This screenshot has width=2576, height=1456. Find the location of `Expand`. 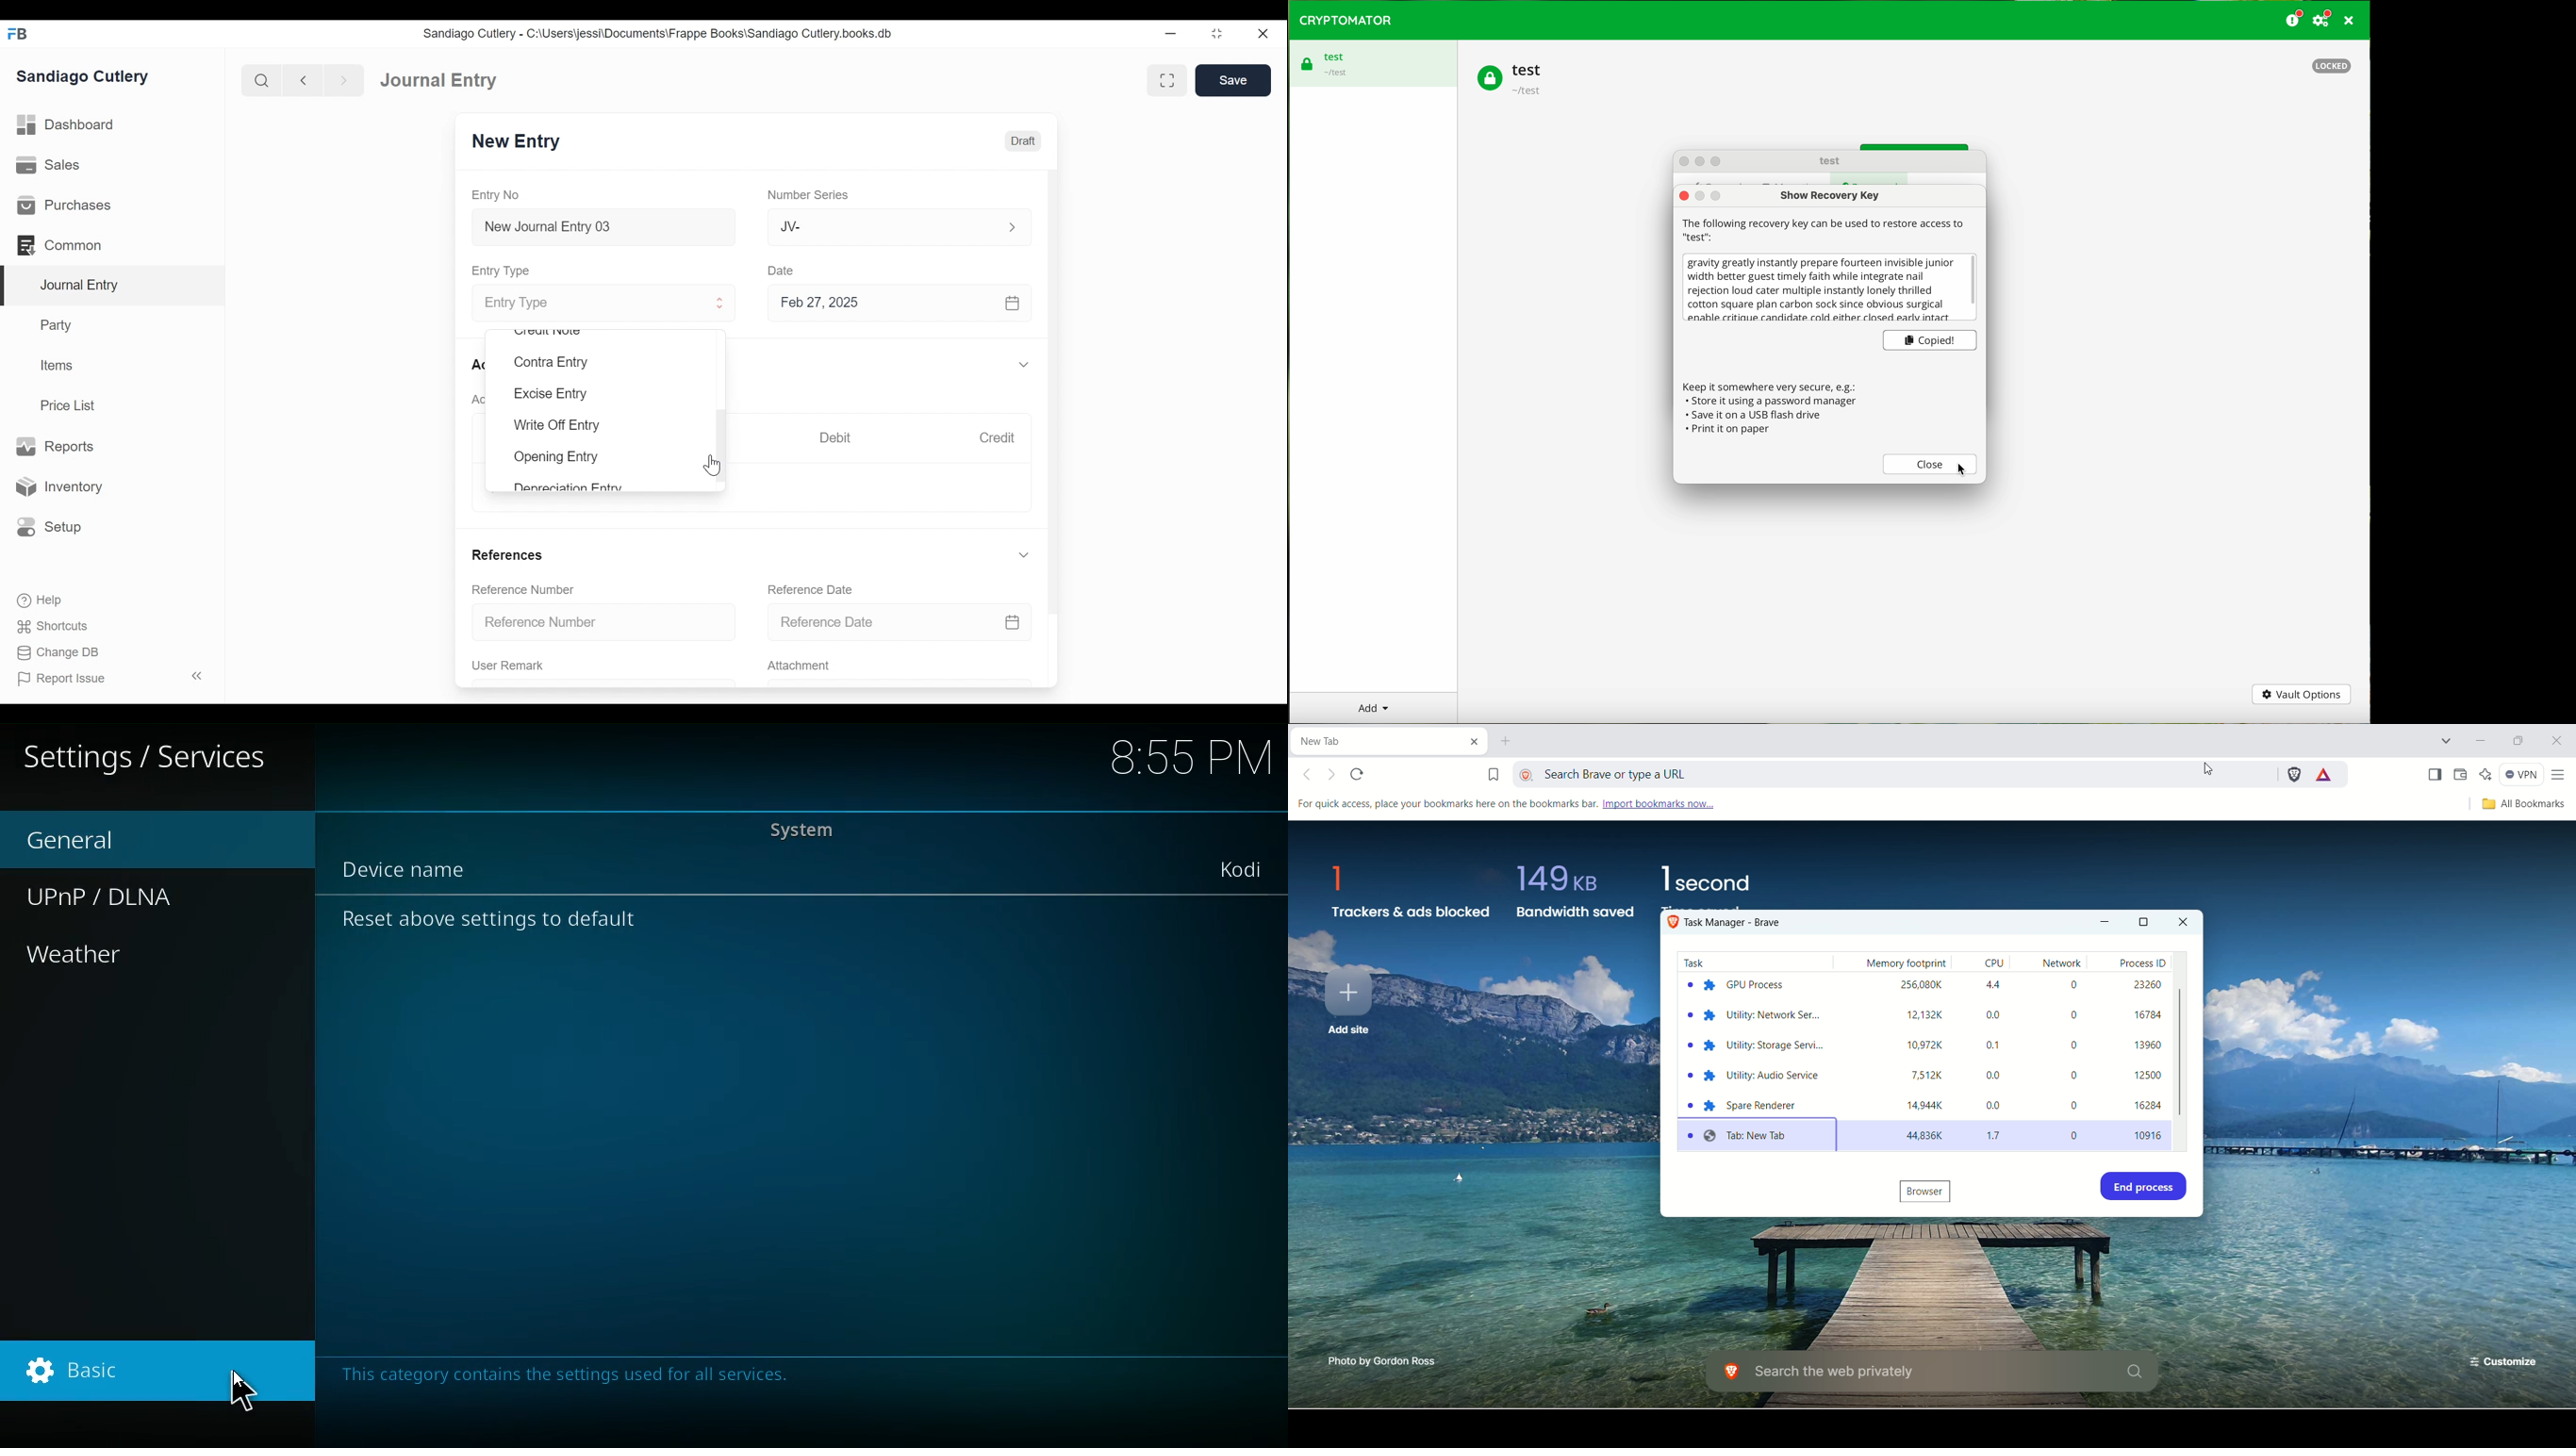

Expand is located at coordinates (721, 304).